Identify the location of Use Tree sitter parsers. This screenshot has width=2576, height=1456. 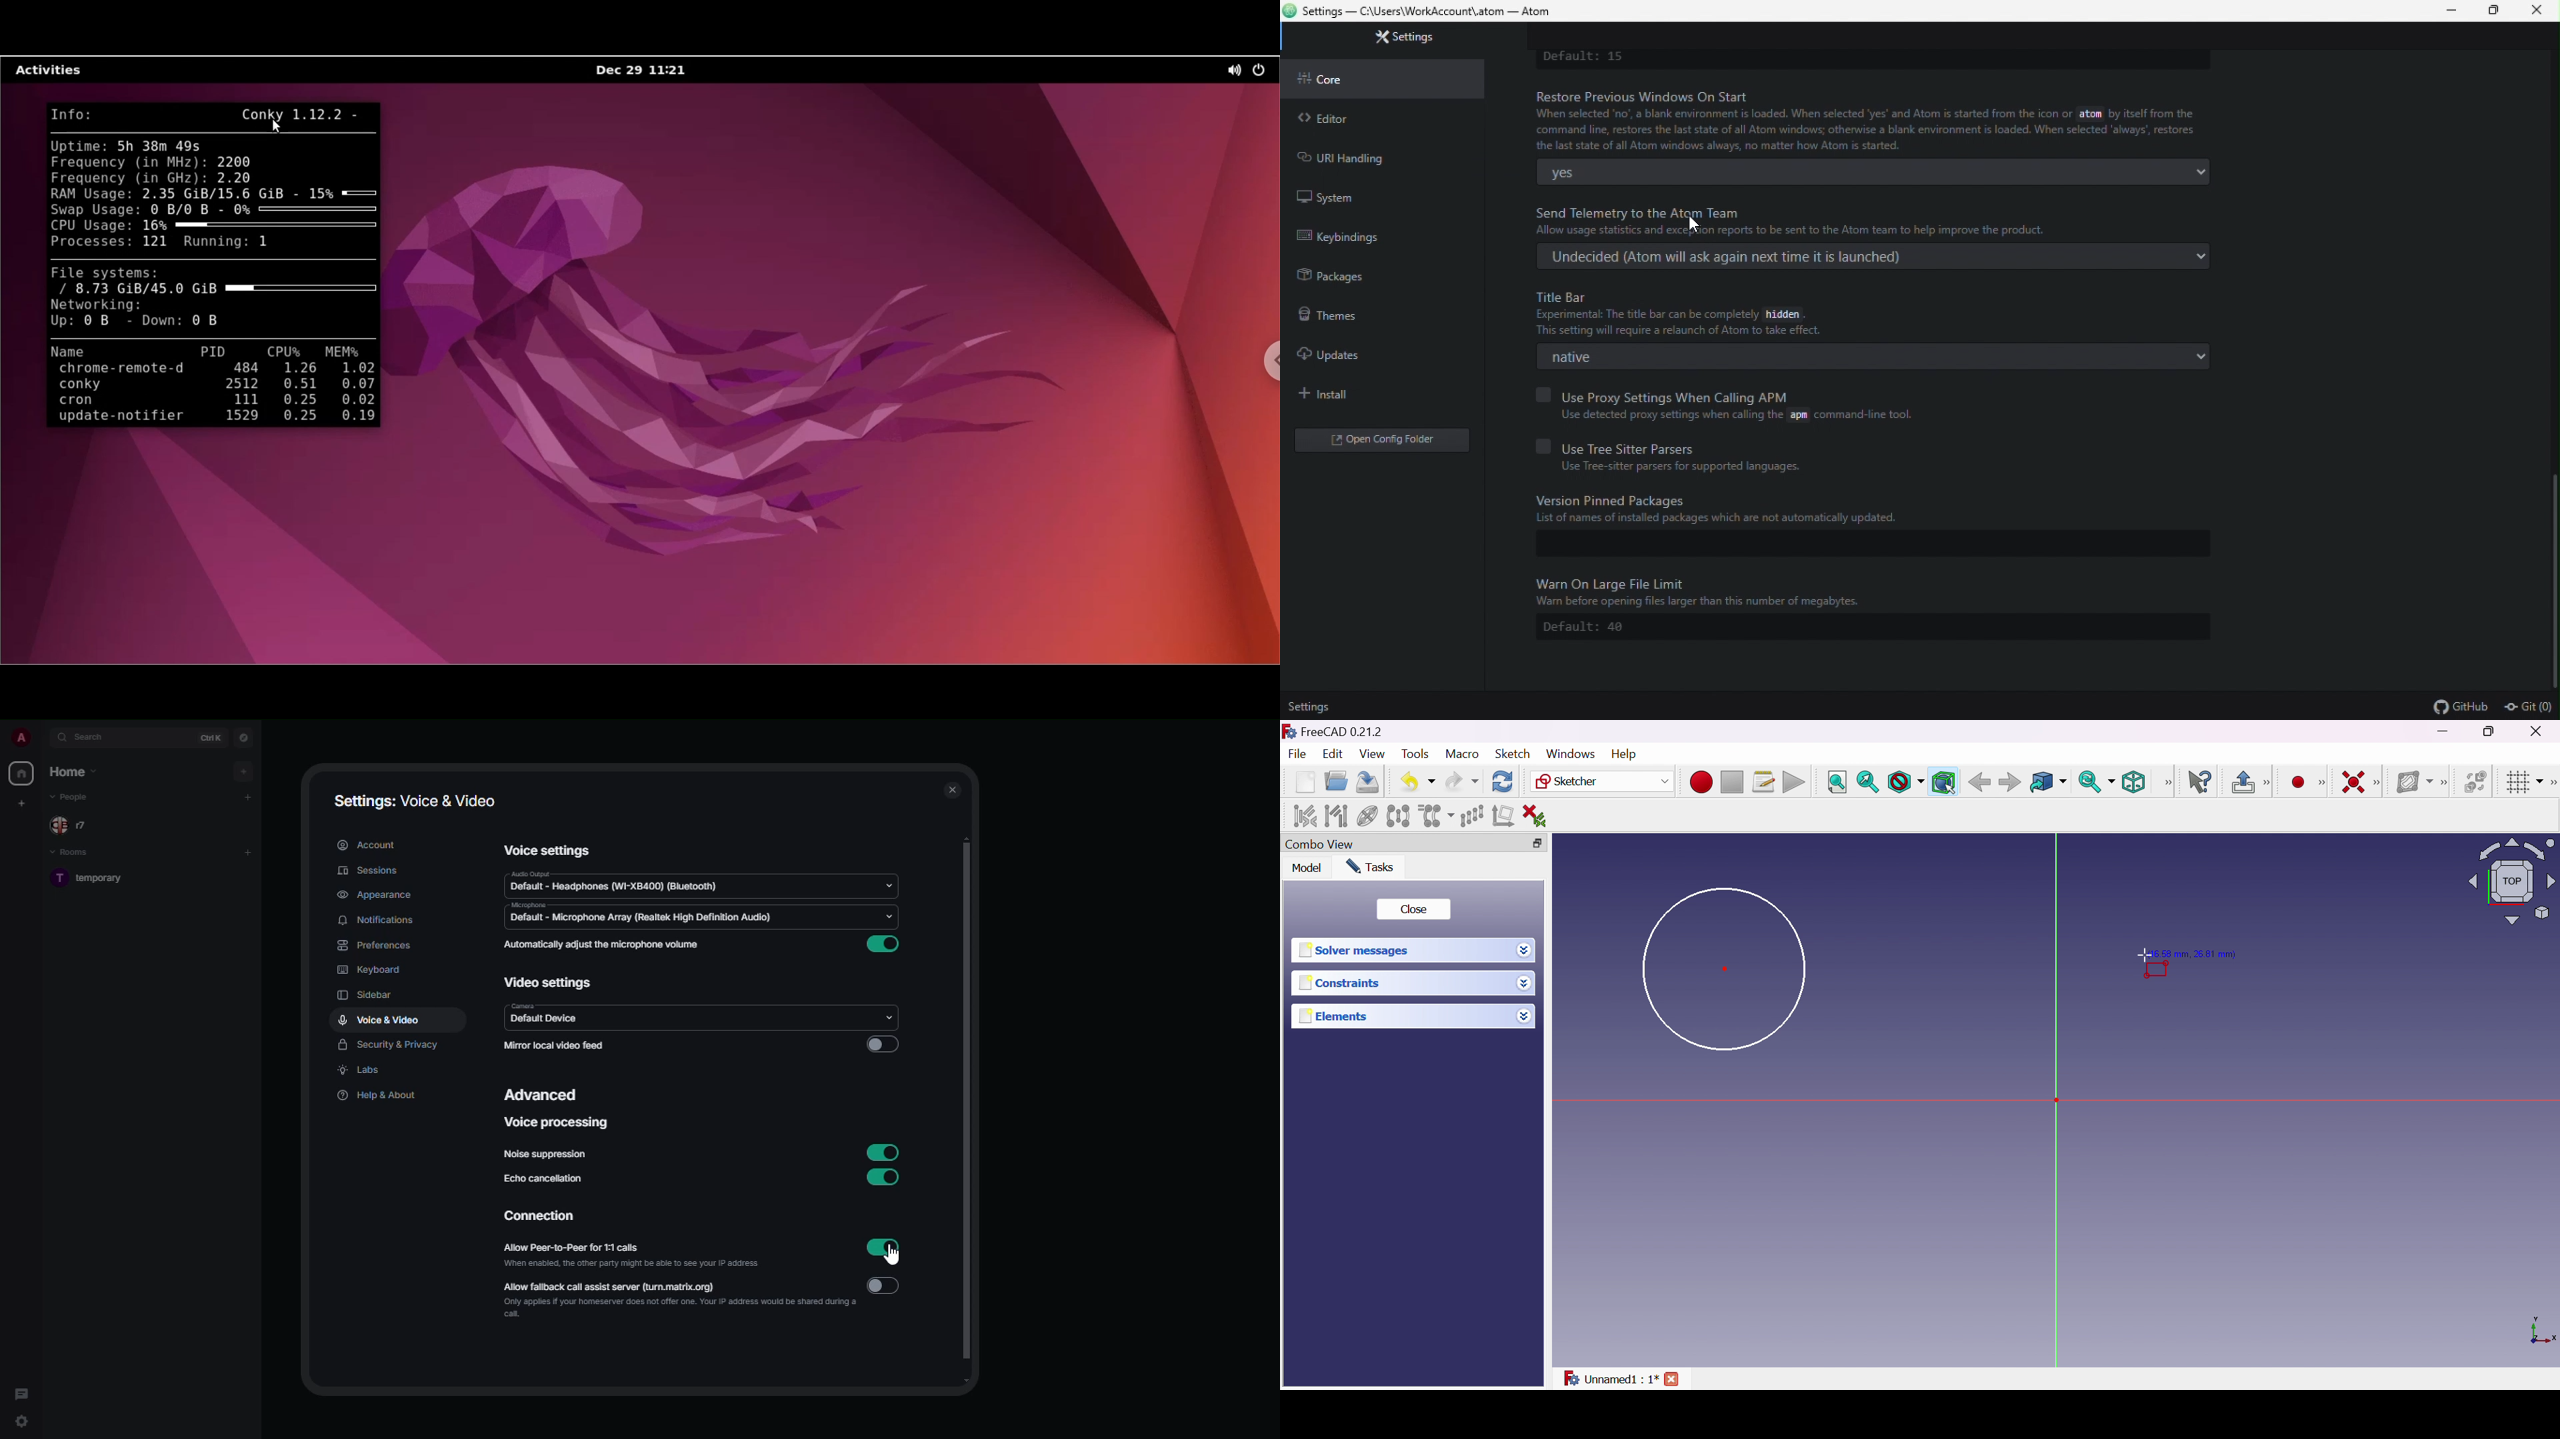
(1617, 445).